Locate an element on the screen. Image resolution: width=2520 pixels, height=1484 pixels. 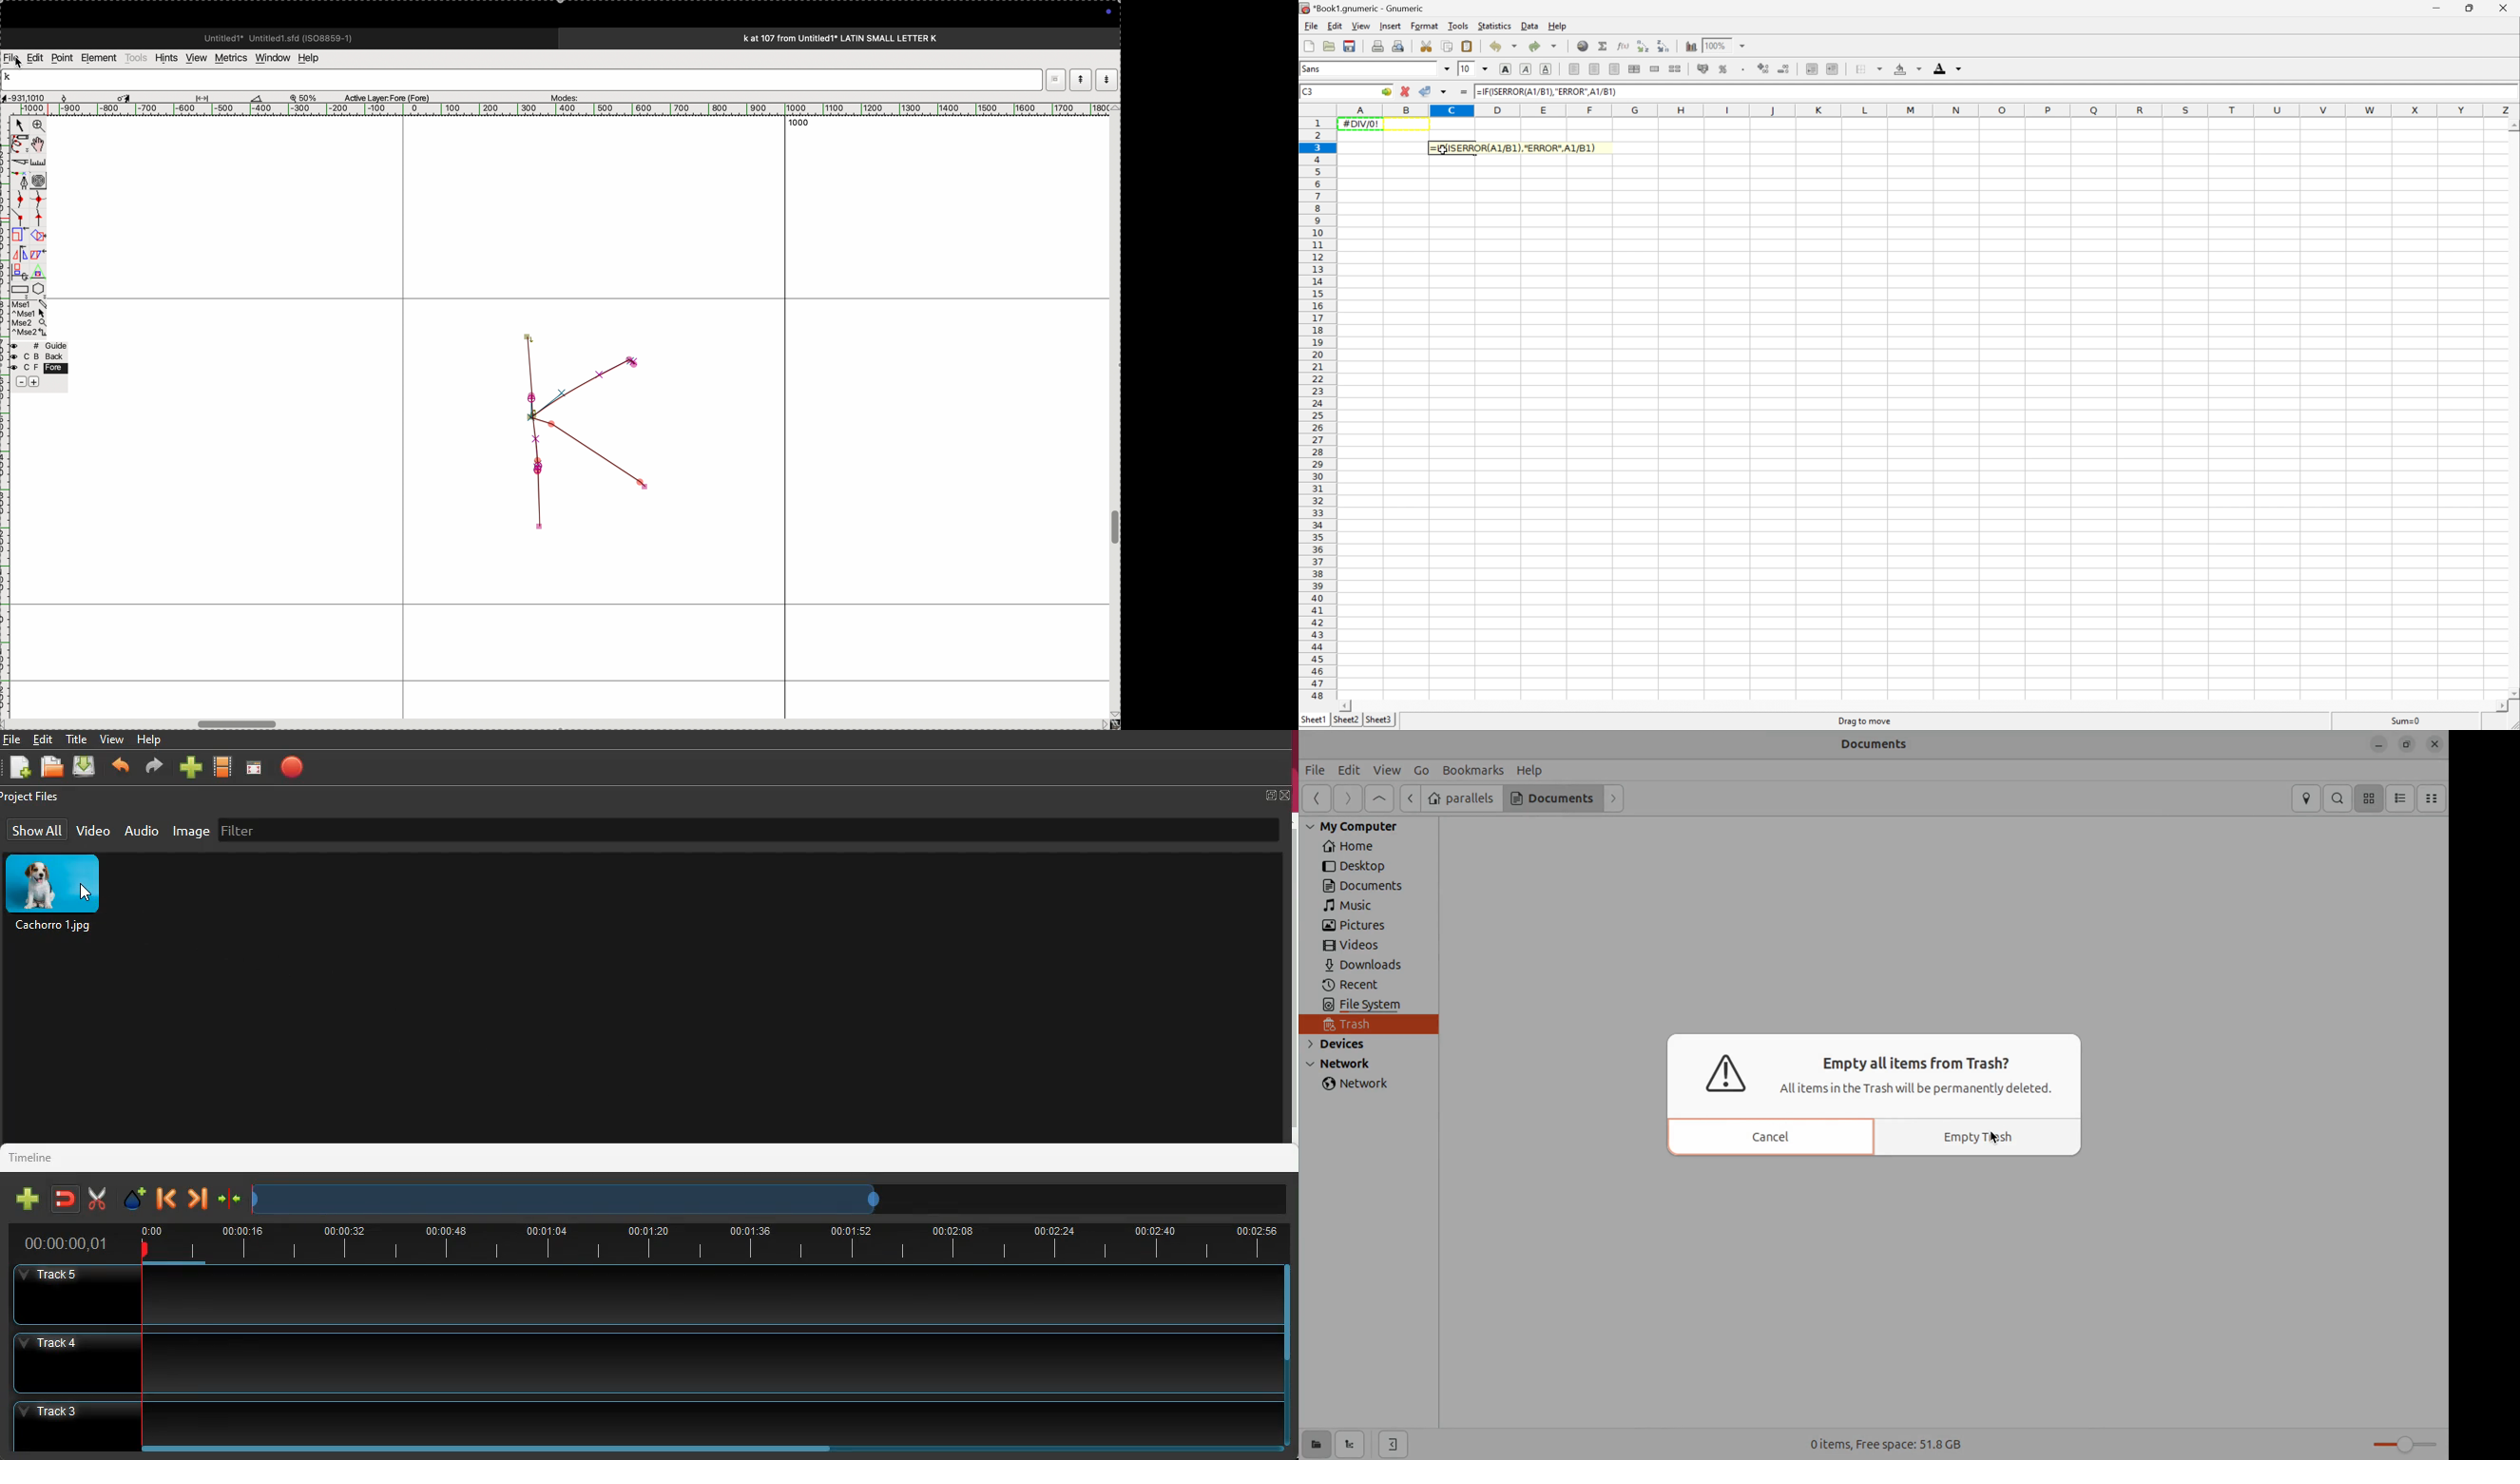
drang is located at coordinates (208, 96).